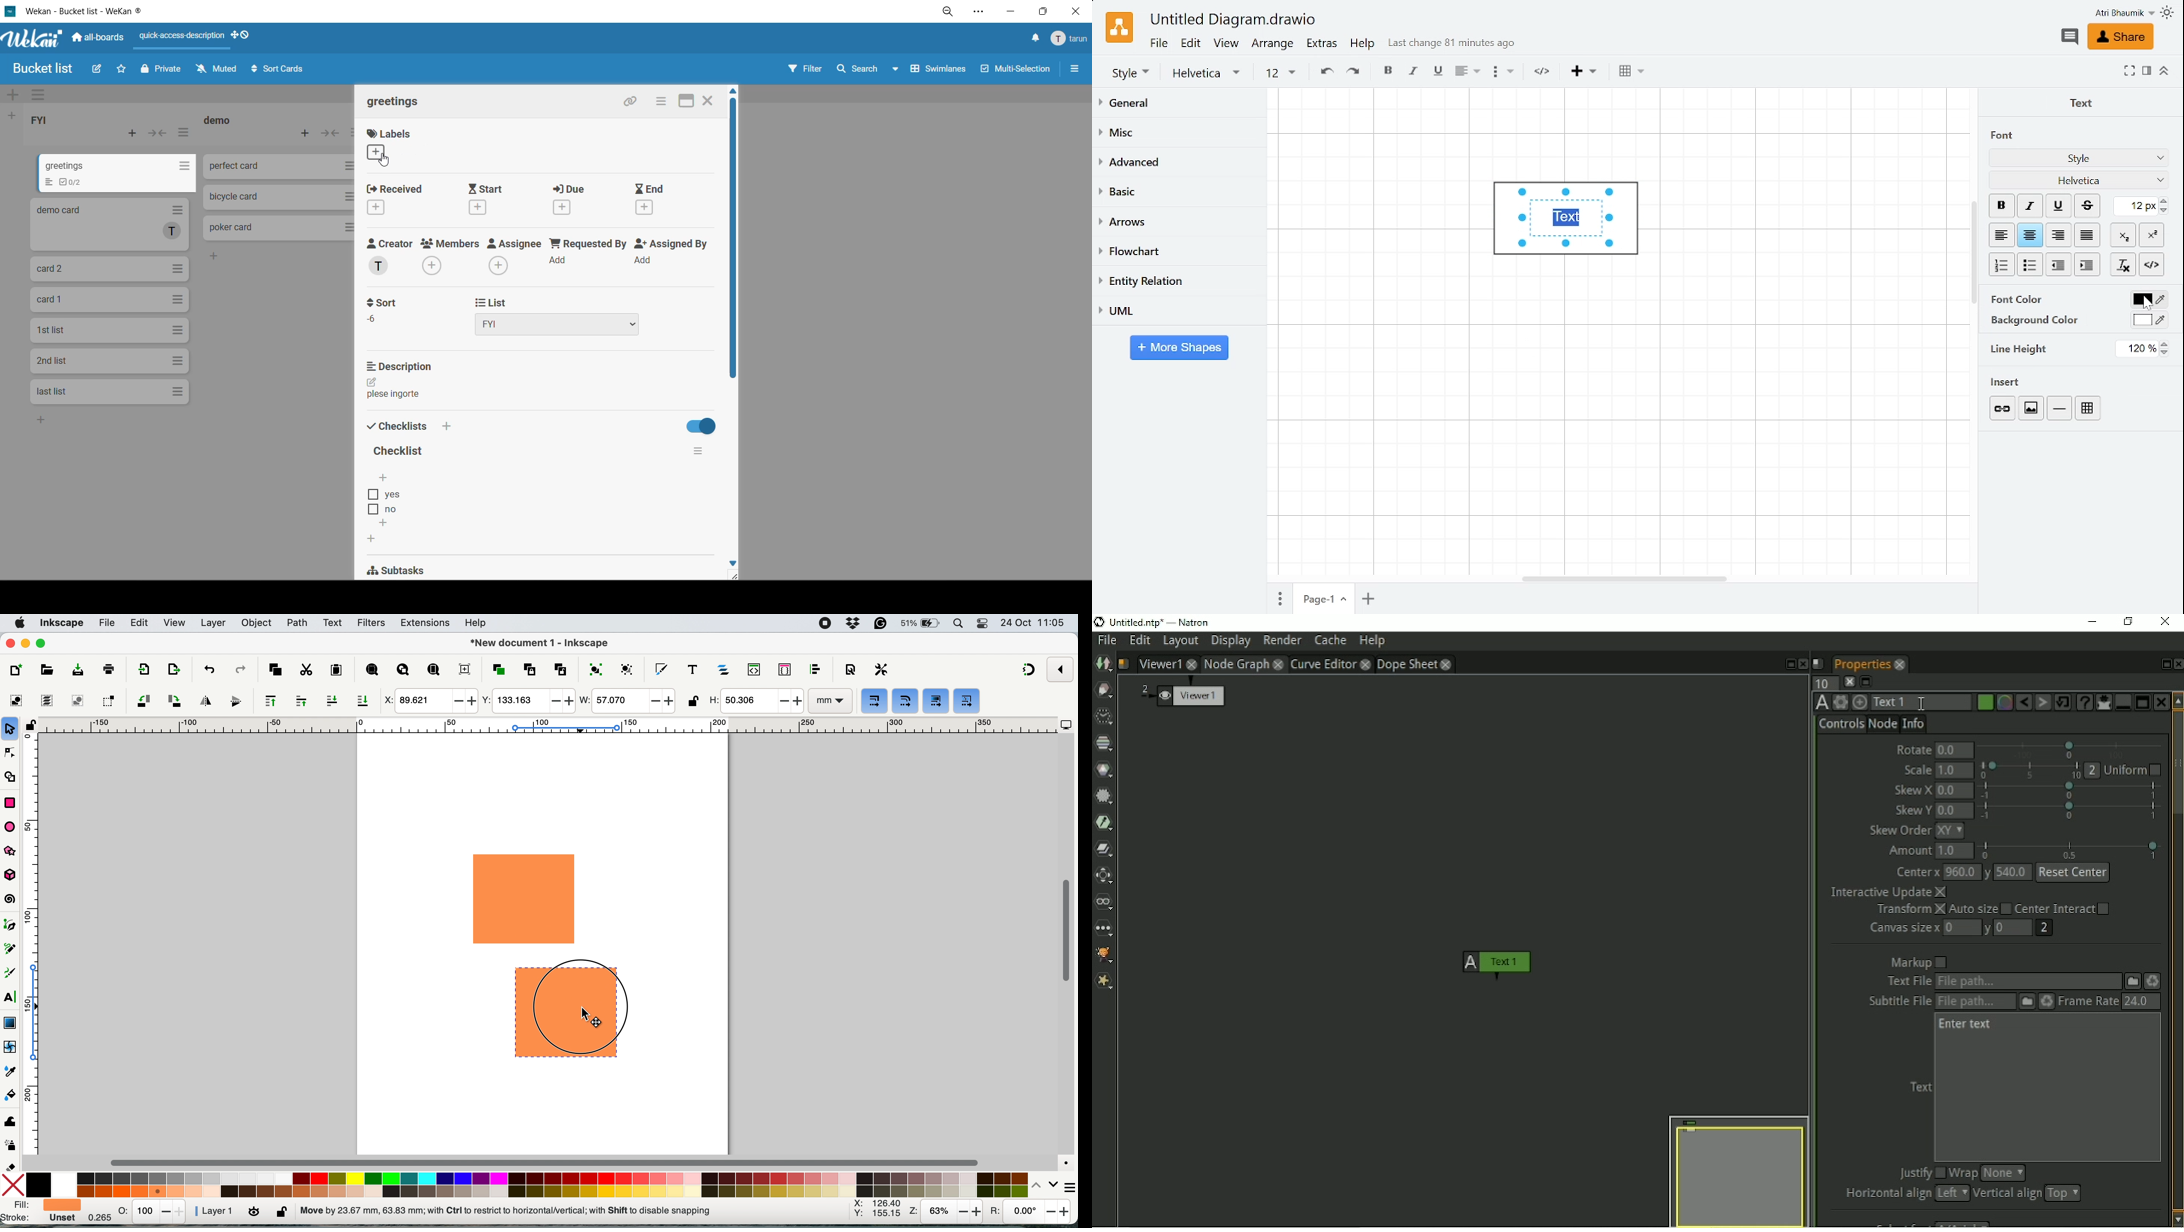 The width and height of the screenshot is (2184, 1232). I want to click on Italic, so click(2030, 206).